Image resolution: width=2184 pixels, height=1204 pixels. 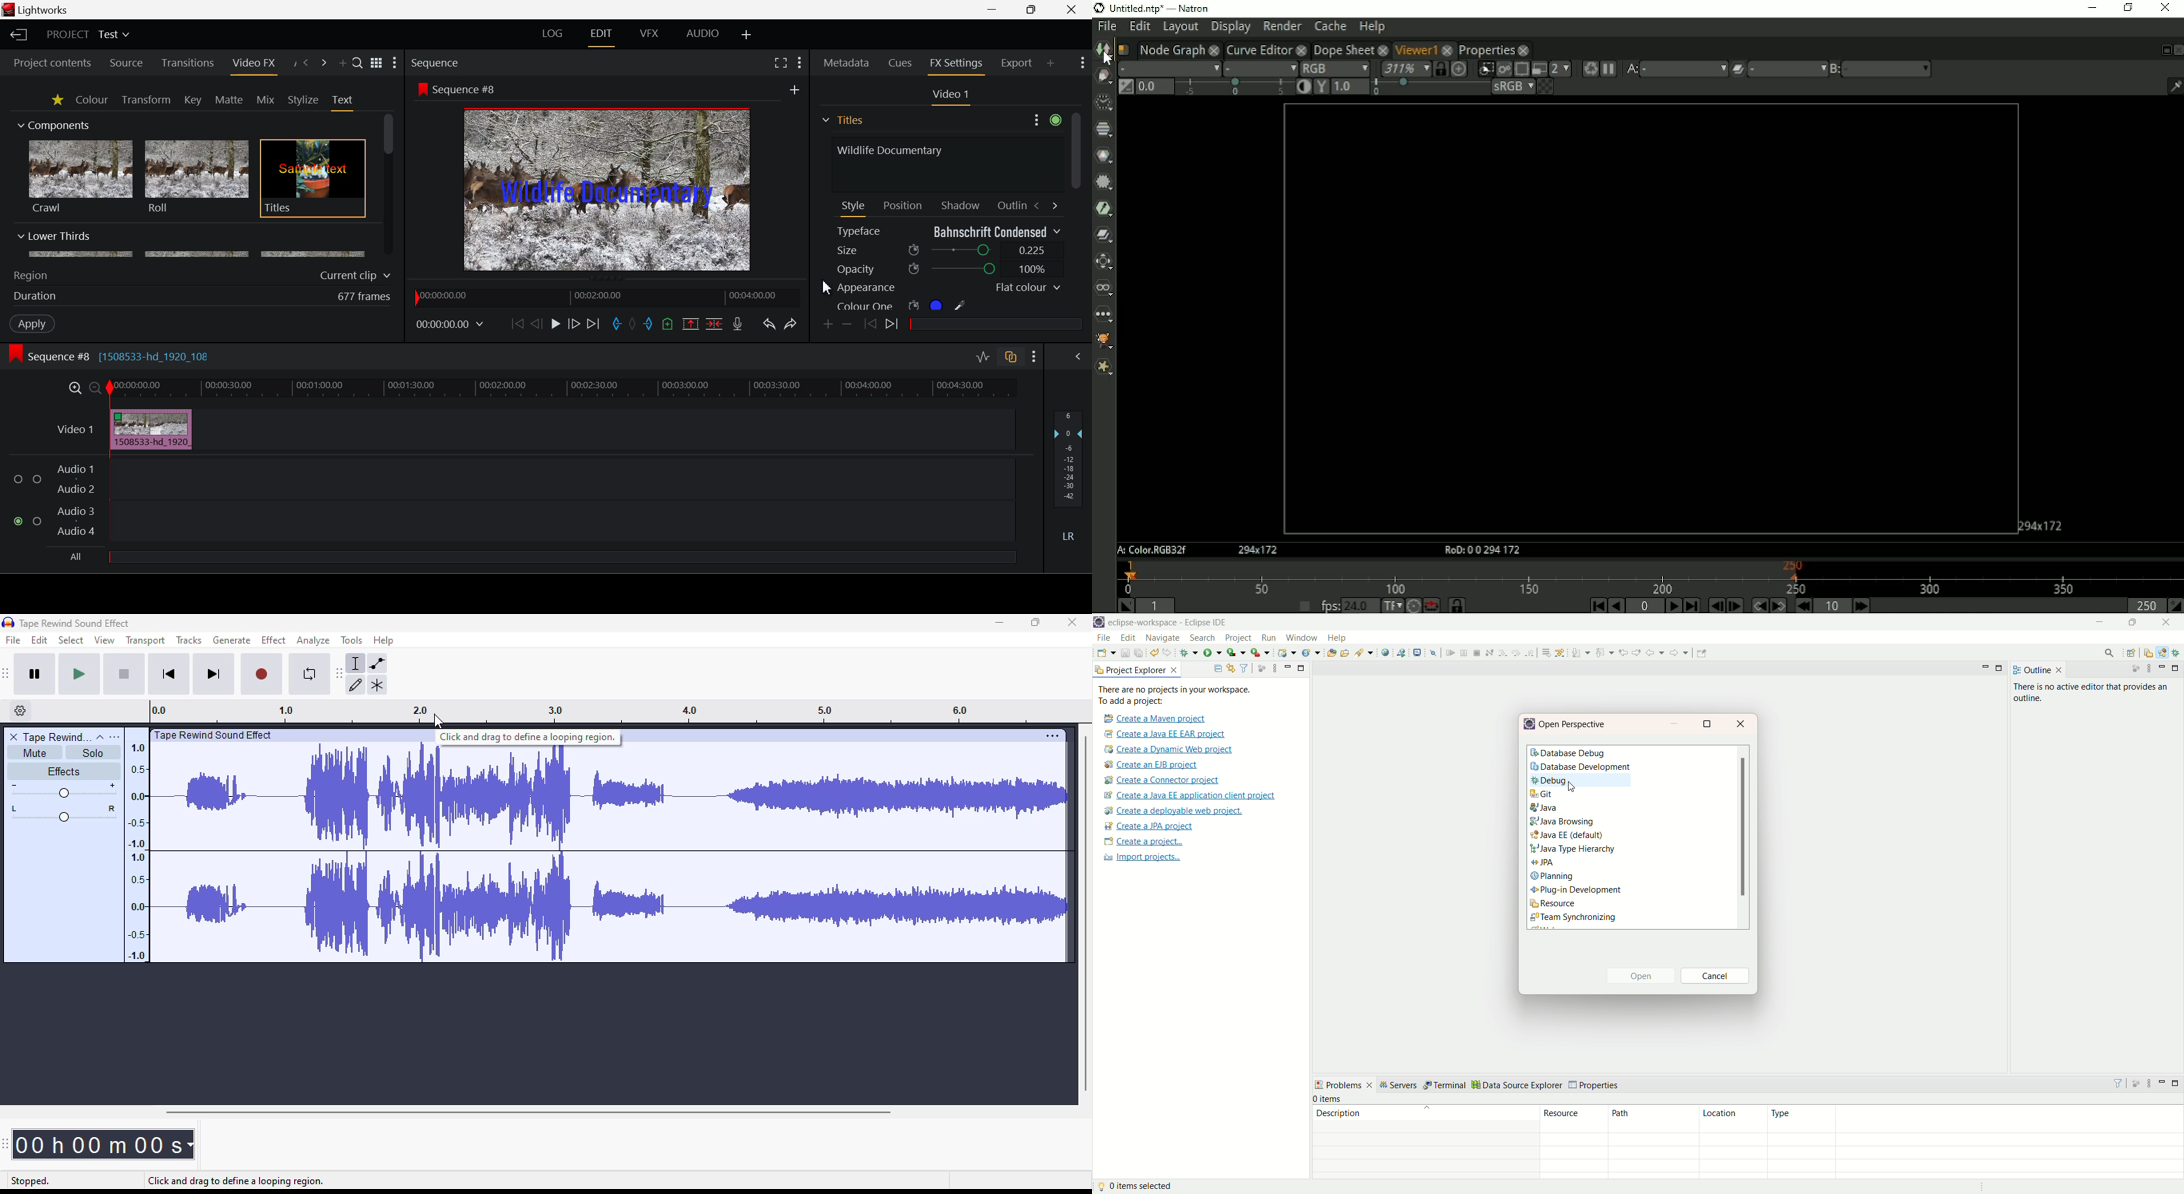 What do you see at coordinates (982, 355) in the screenshot?
I see `Toggle audio levels editing` at bounding box center [982, 355].